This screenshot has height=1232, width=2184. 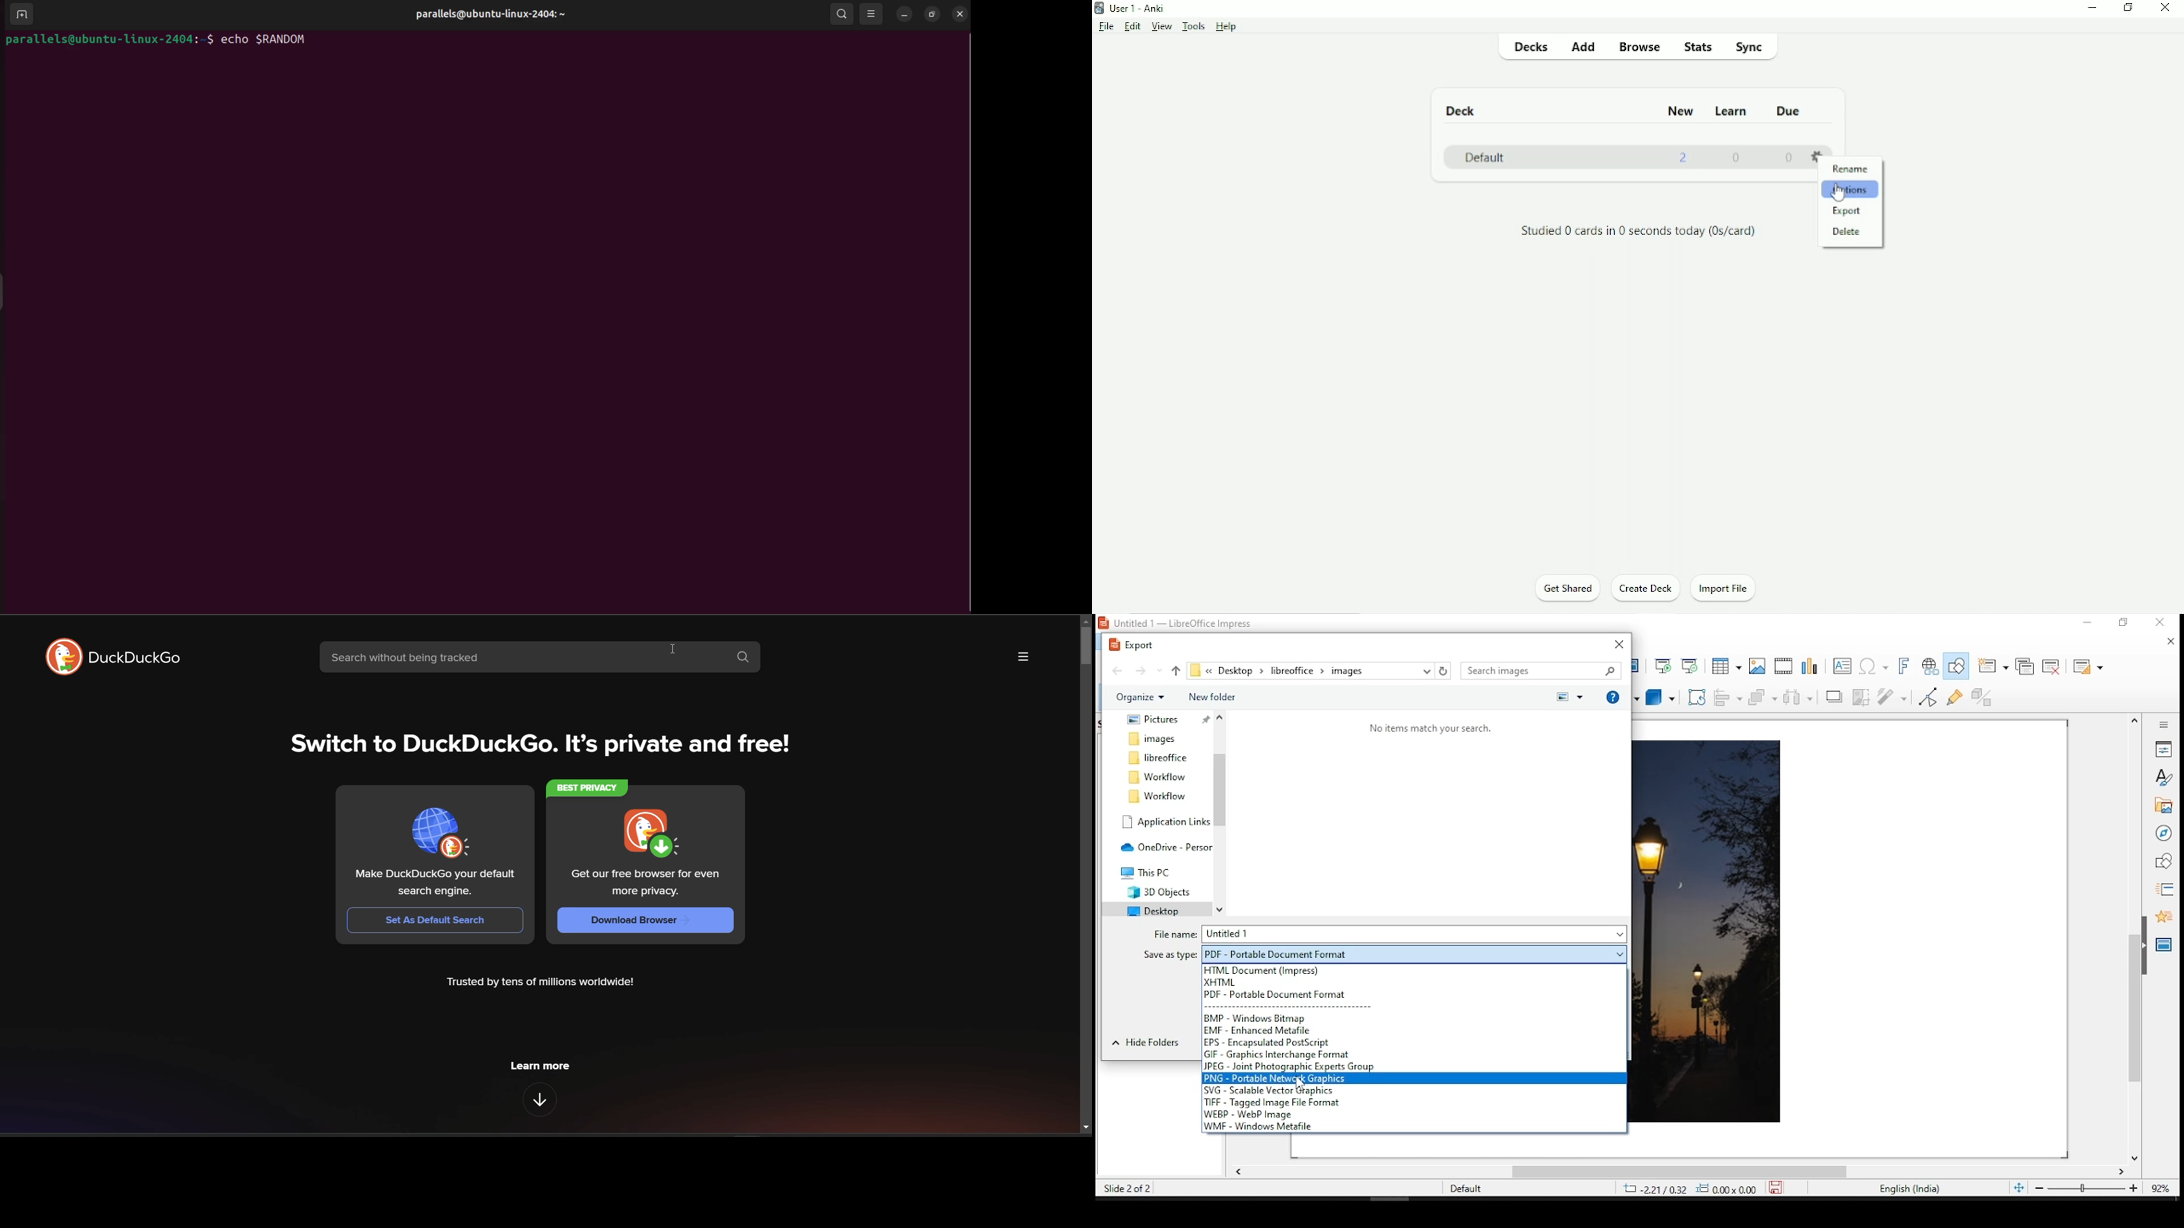 I want to click on file path, so click(x=1304, y=671).